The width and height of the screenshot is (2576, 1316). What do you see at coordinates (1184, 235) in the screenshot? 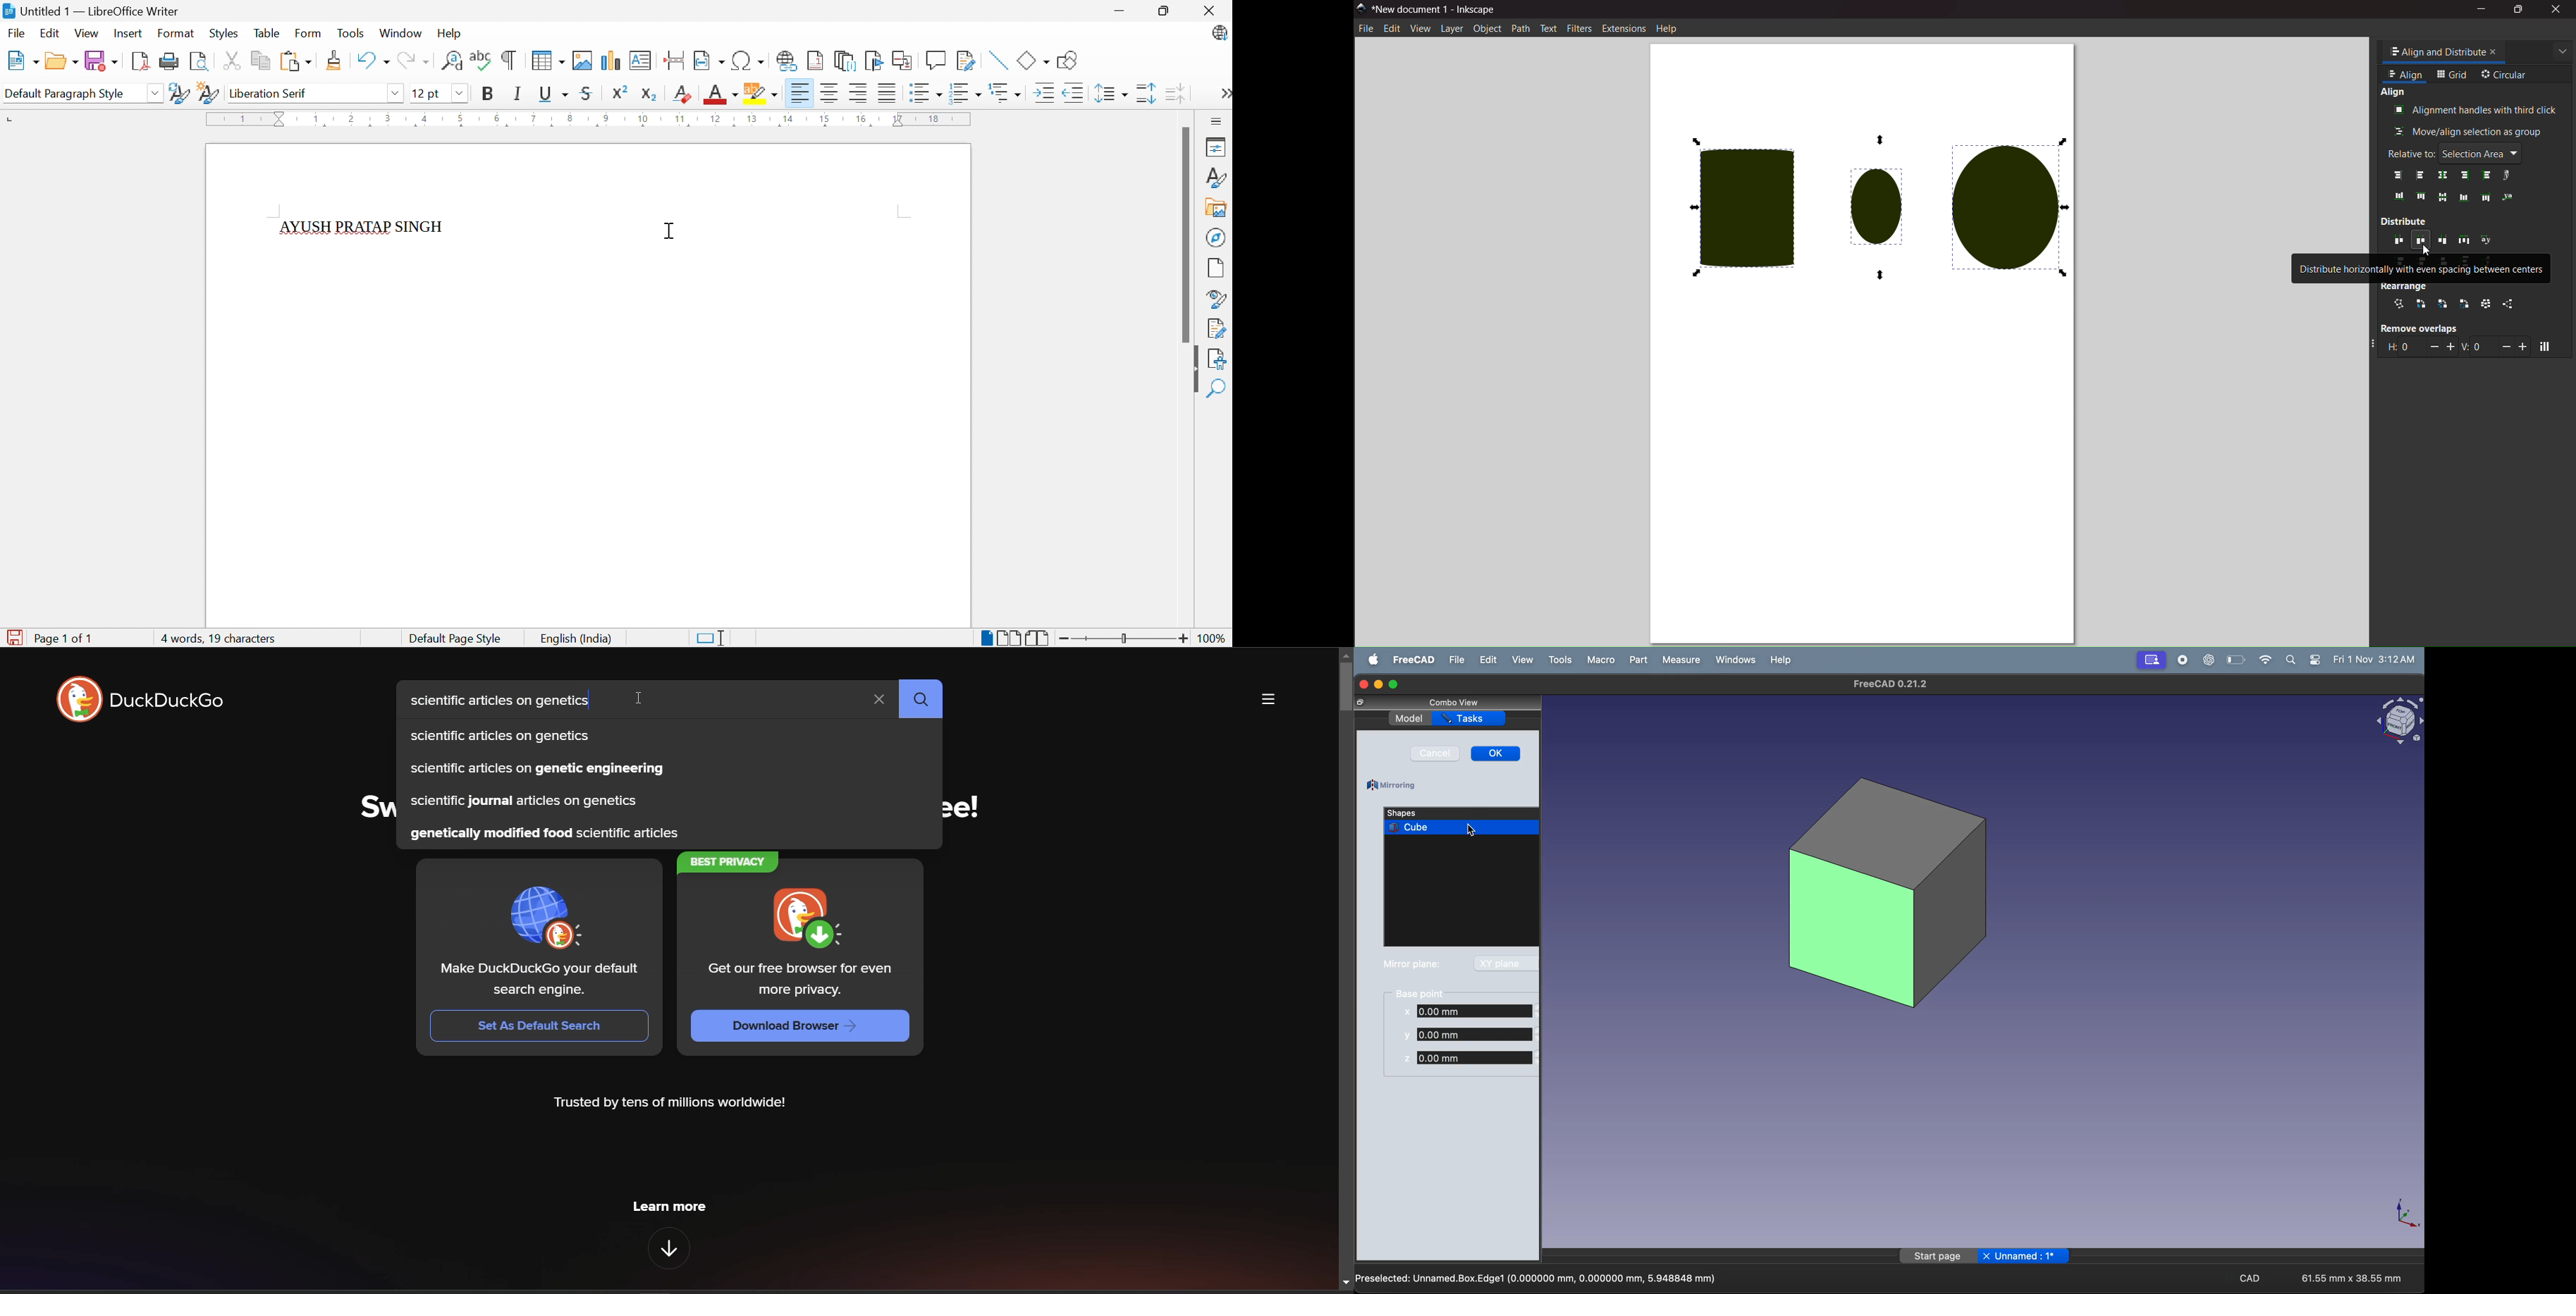
I see `Scroll Bar` at bounding box center [1184, 235].